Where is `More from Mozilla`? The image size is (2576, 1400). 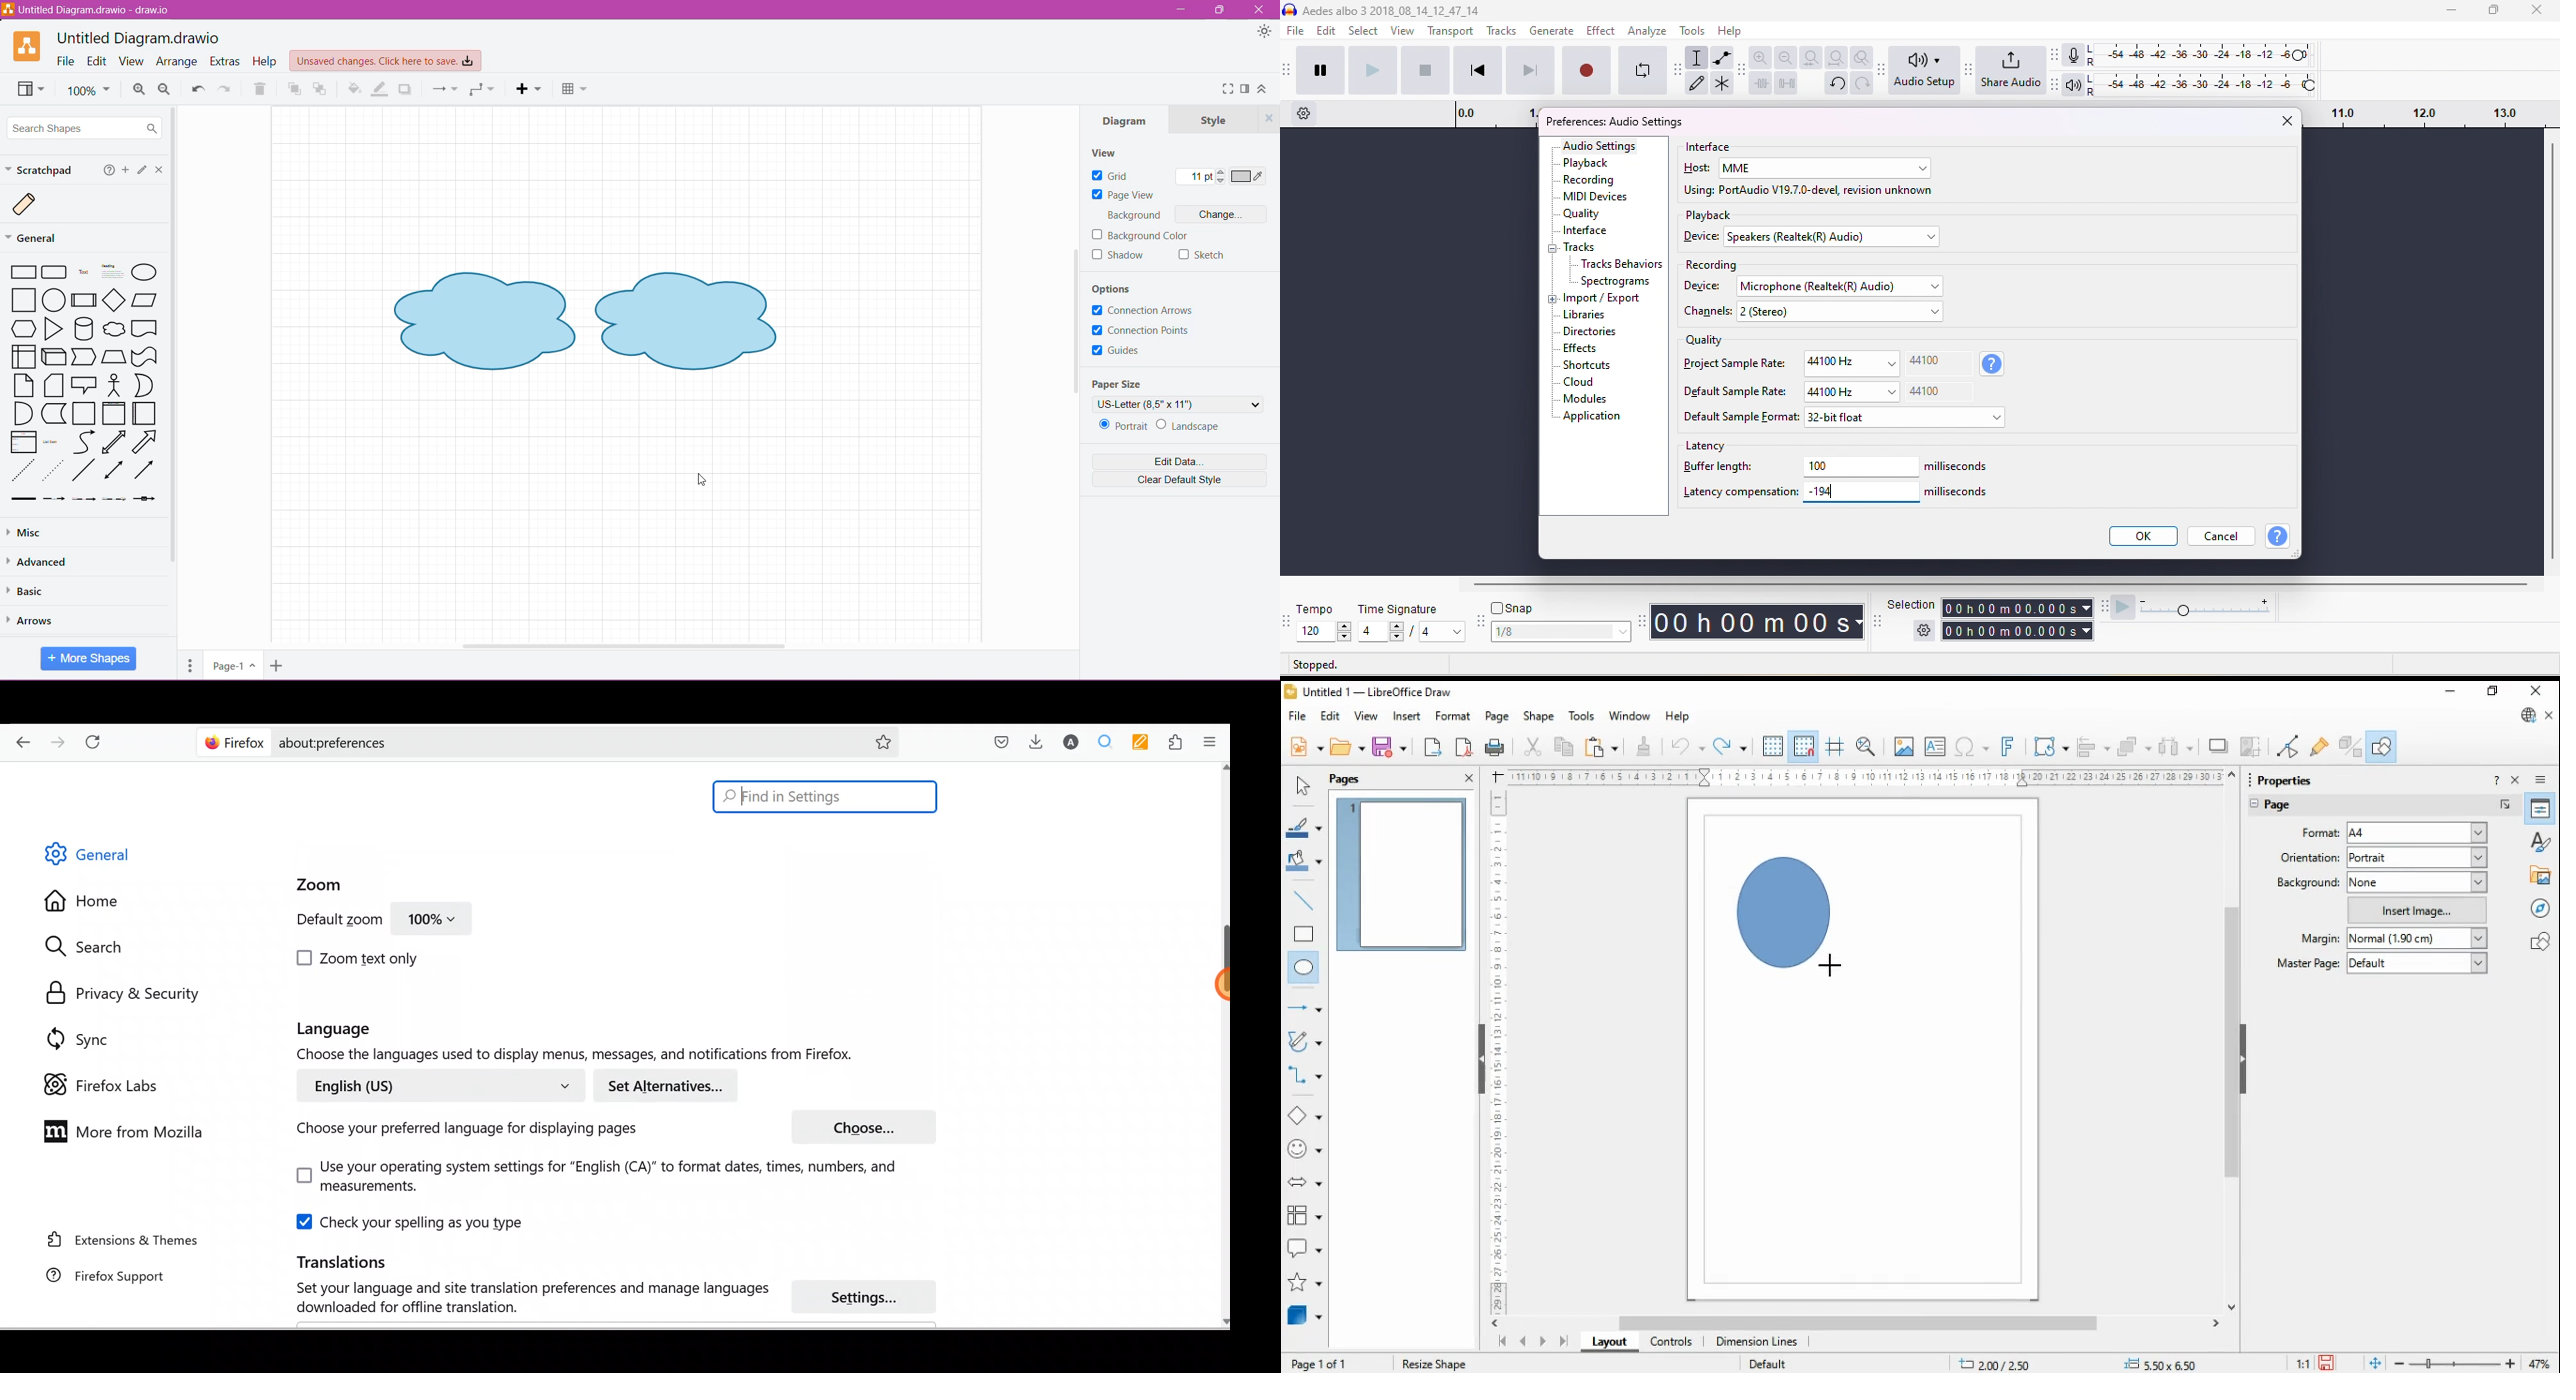 More from Mozilla is located at coordinates (120, 1130).